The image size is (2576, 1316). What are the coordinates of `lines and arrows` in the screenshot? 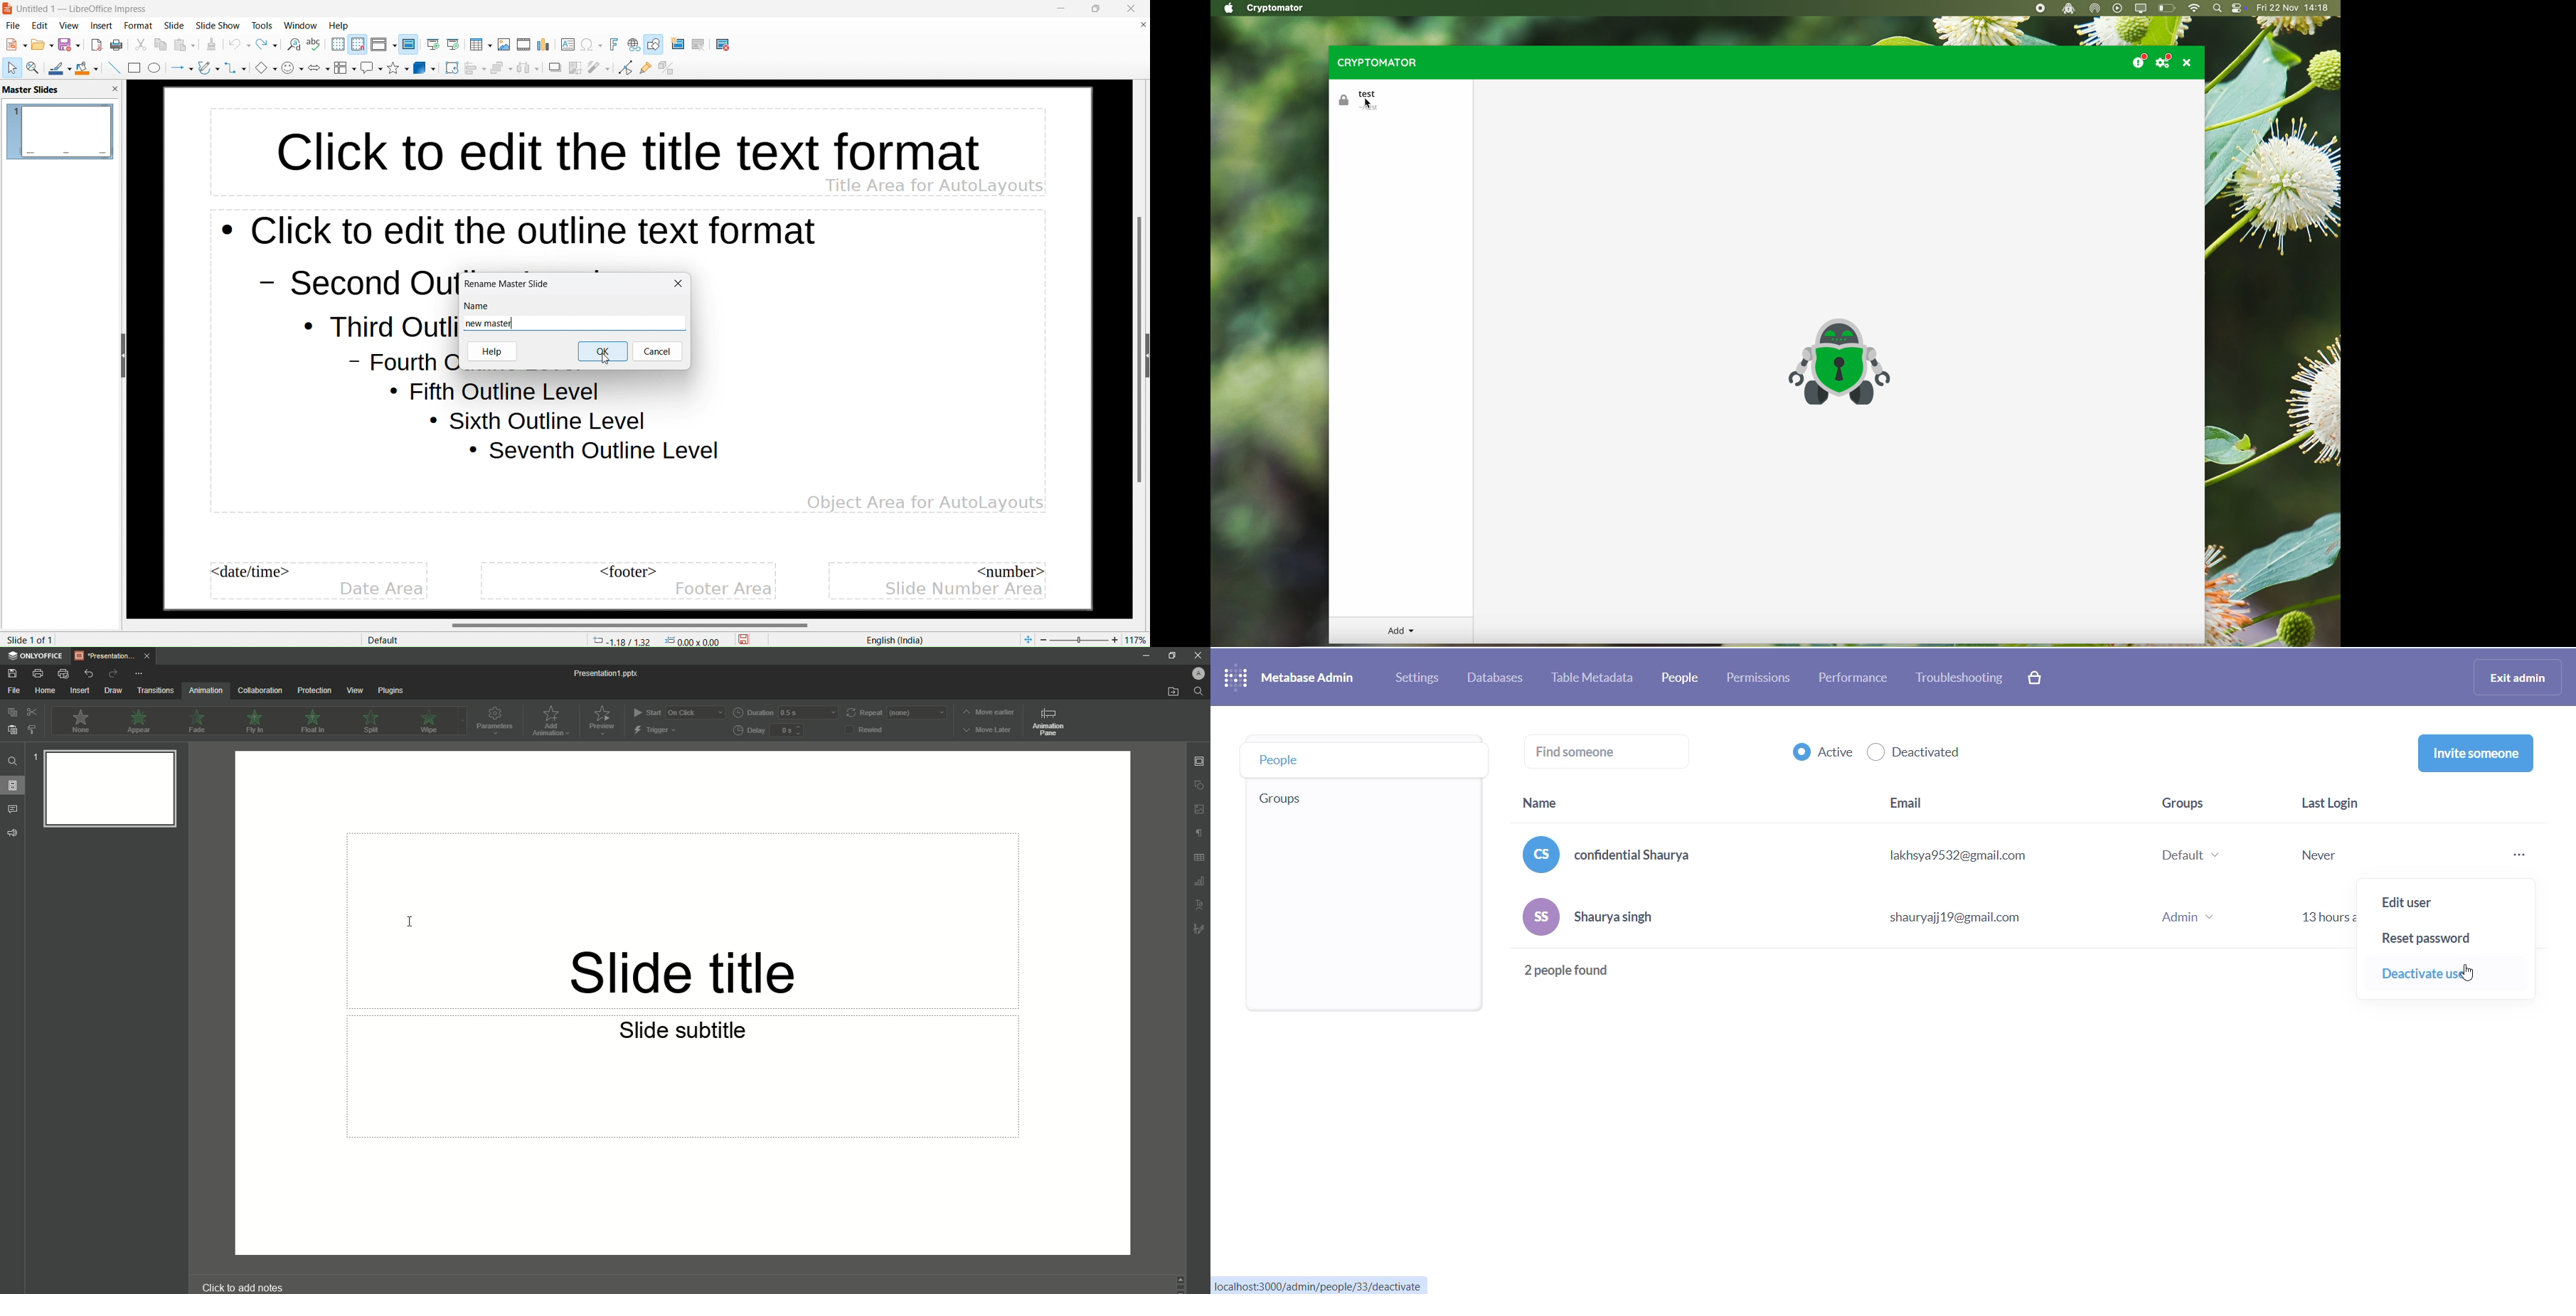 It's located at (182, 68).